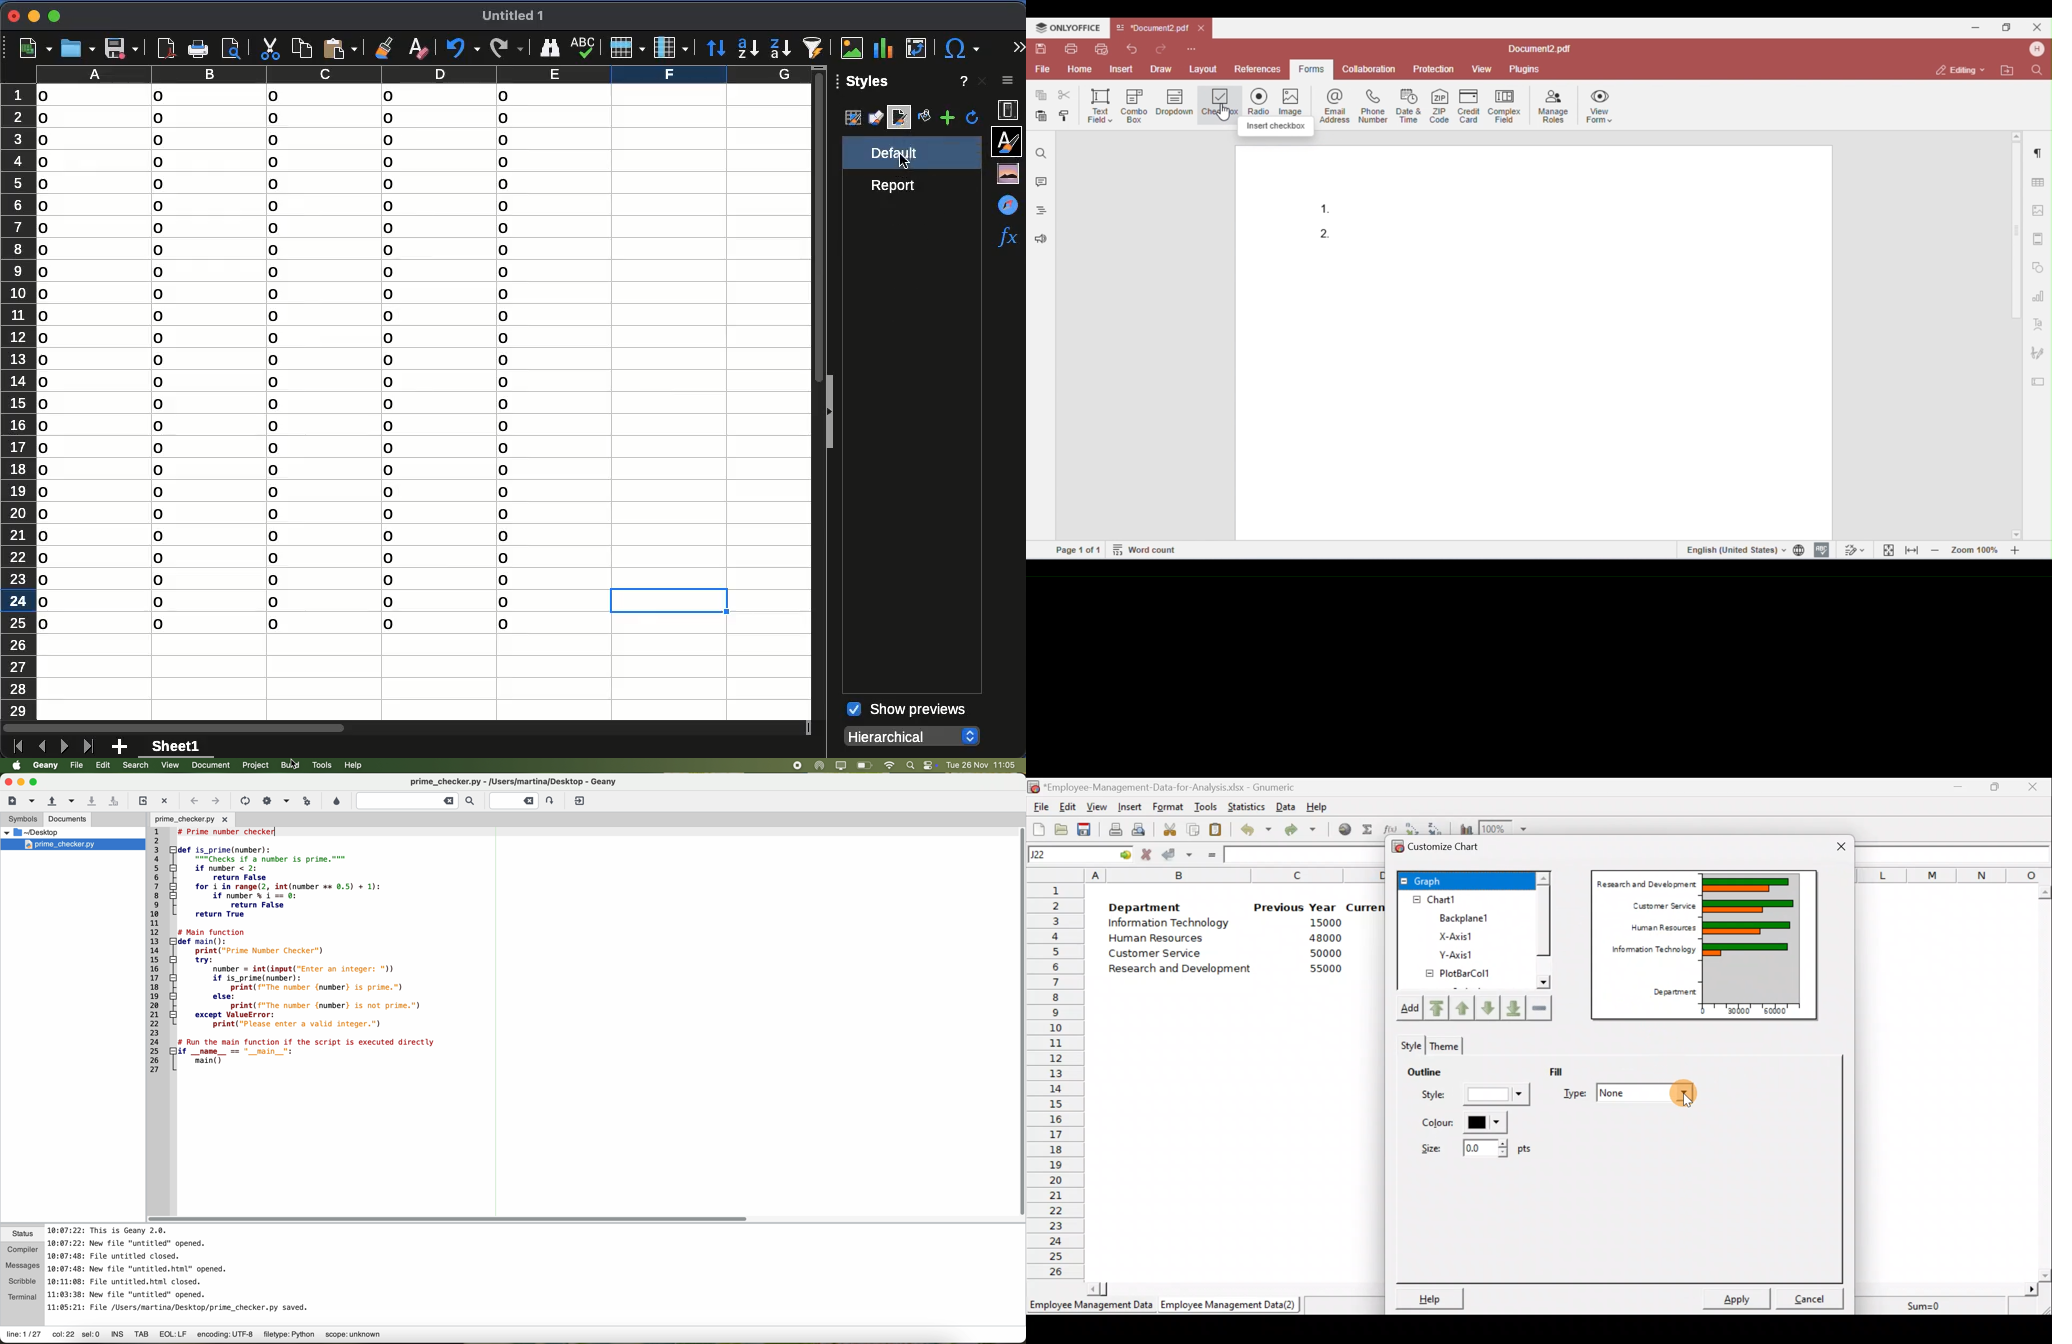 The height and width of the screenshot is (1344, 2072). I want to click on Statistics, so click(1247, 804).